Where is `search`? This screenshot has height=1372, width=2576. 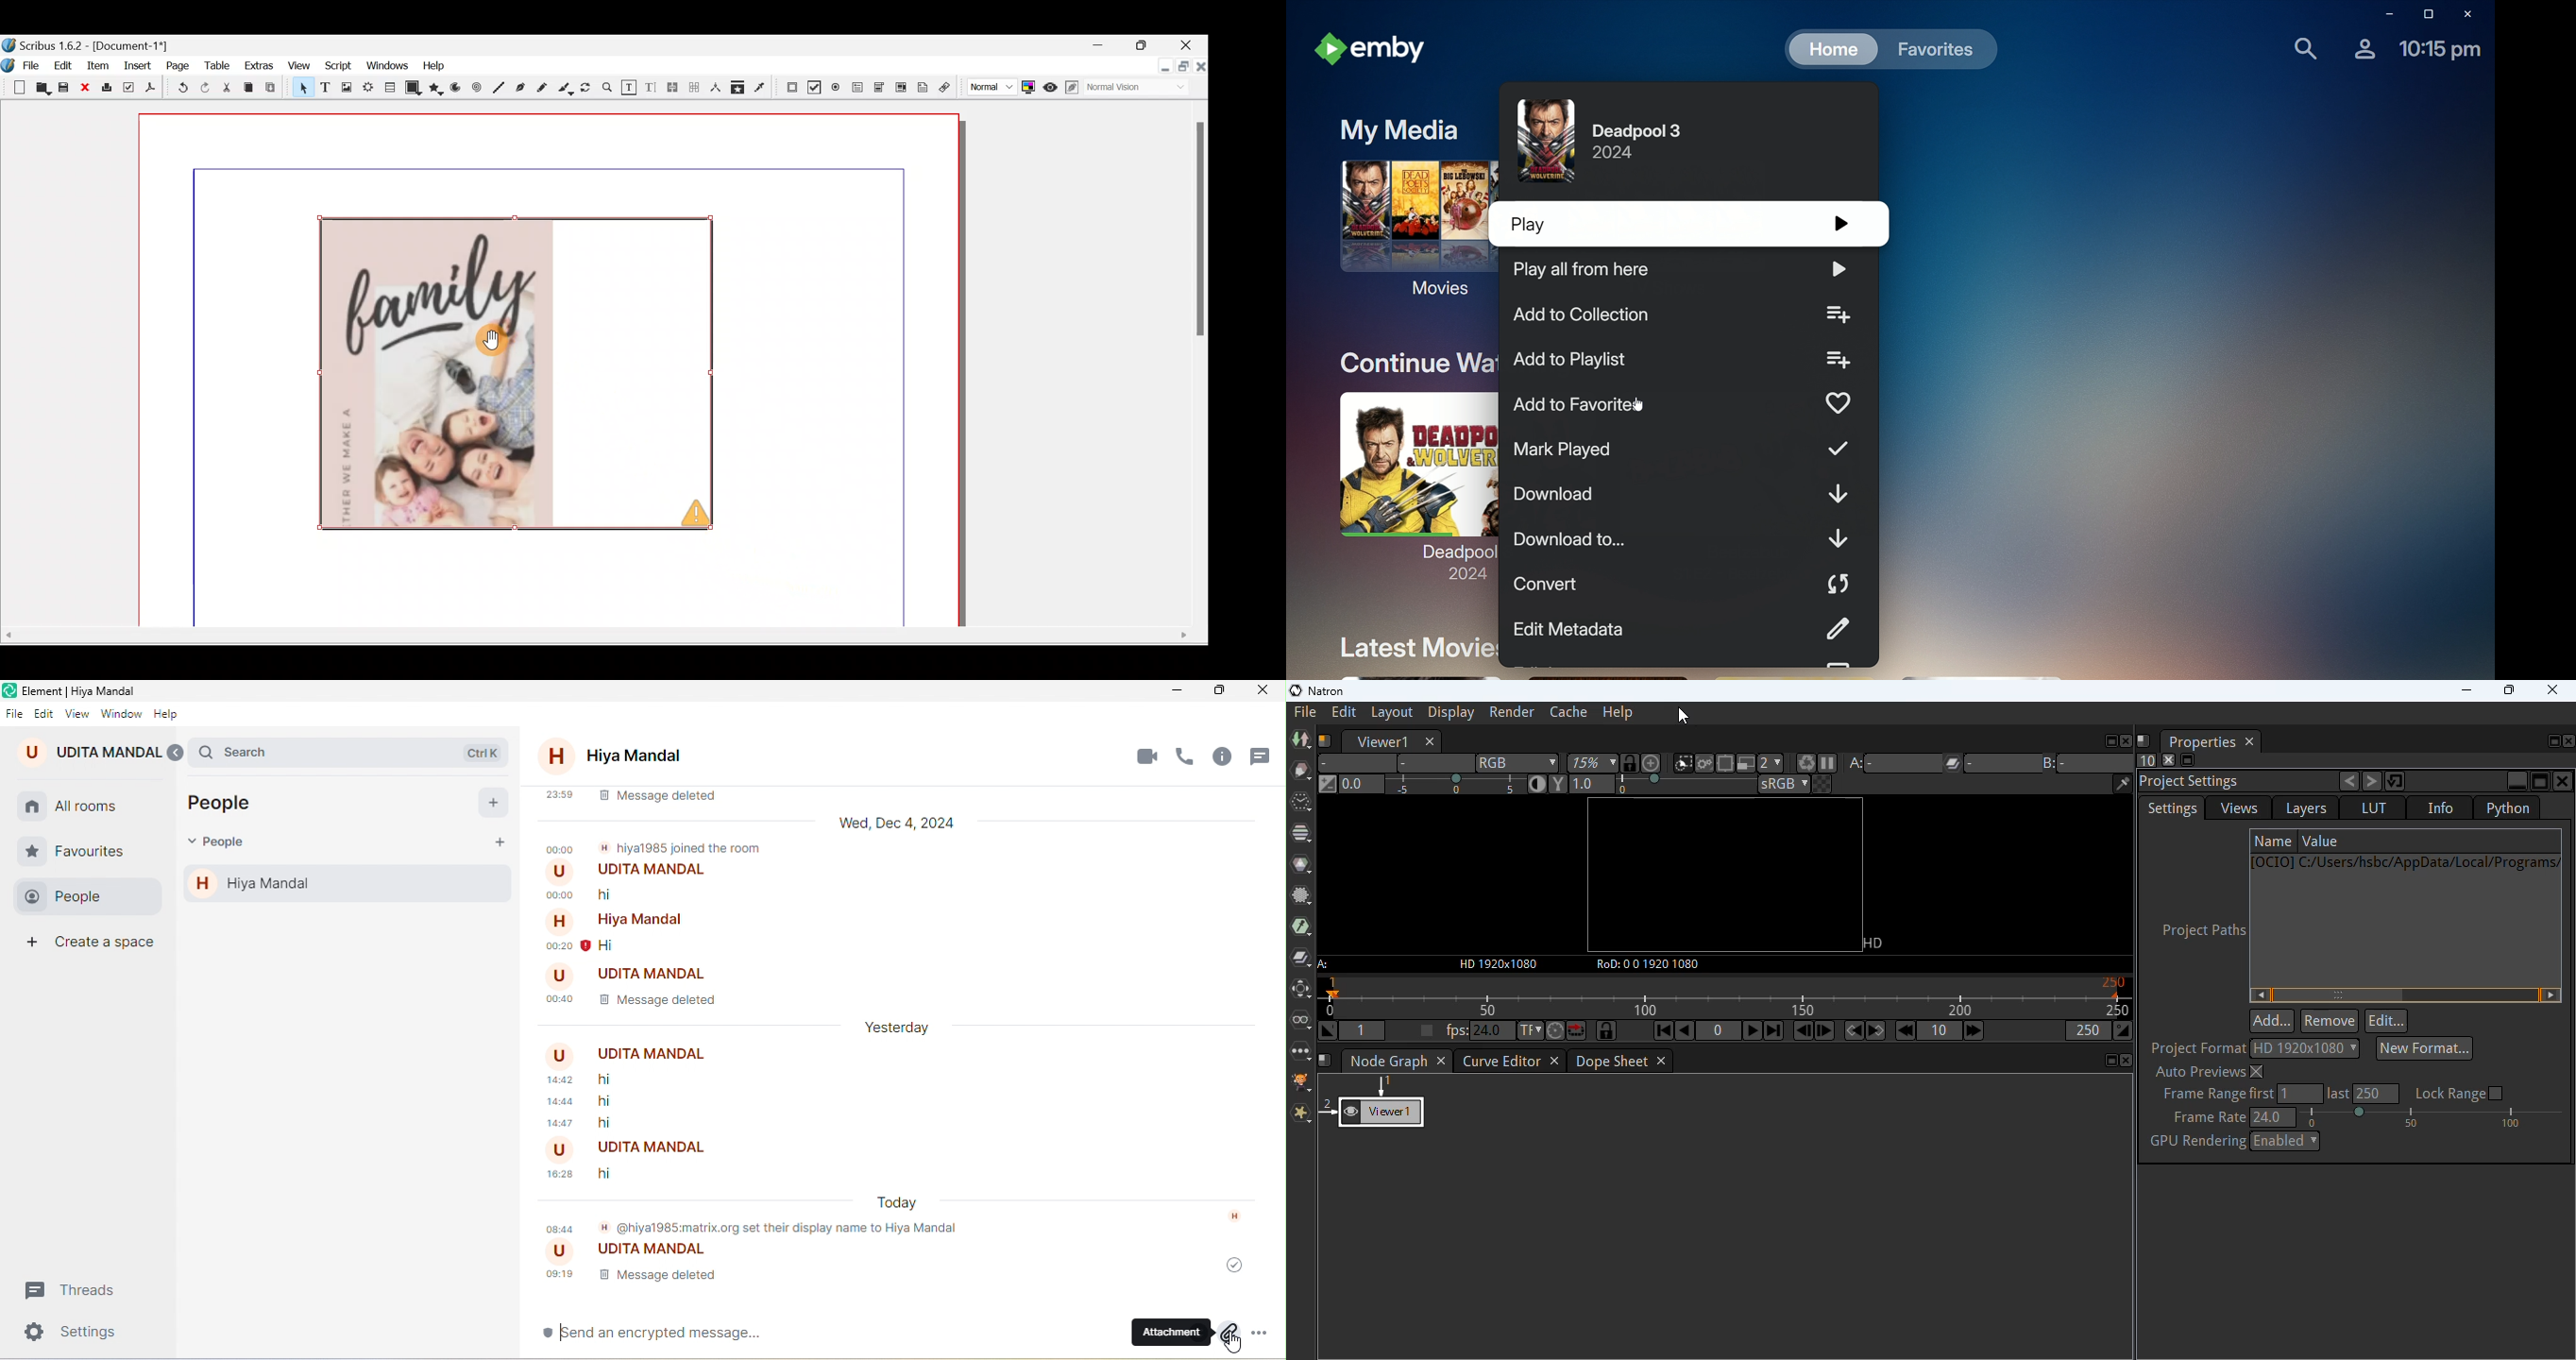 search is located at coordinates (358, 749).